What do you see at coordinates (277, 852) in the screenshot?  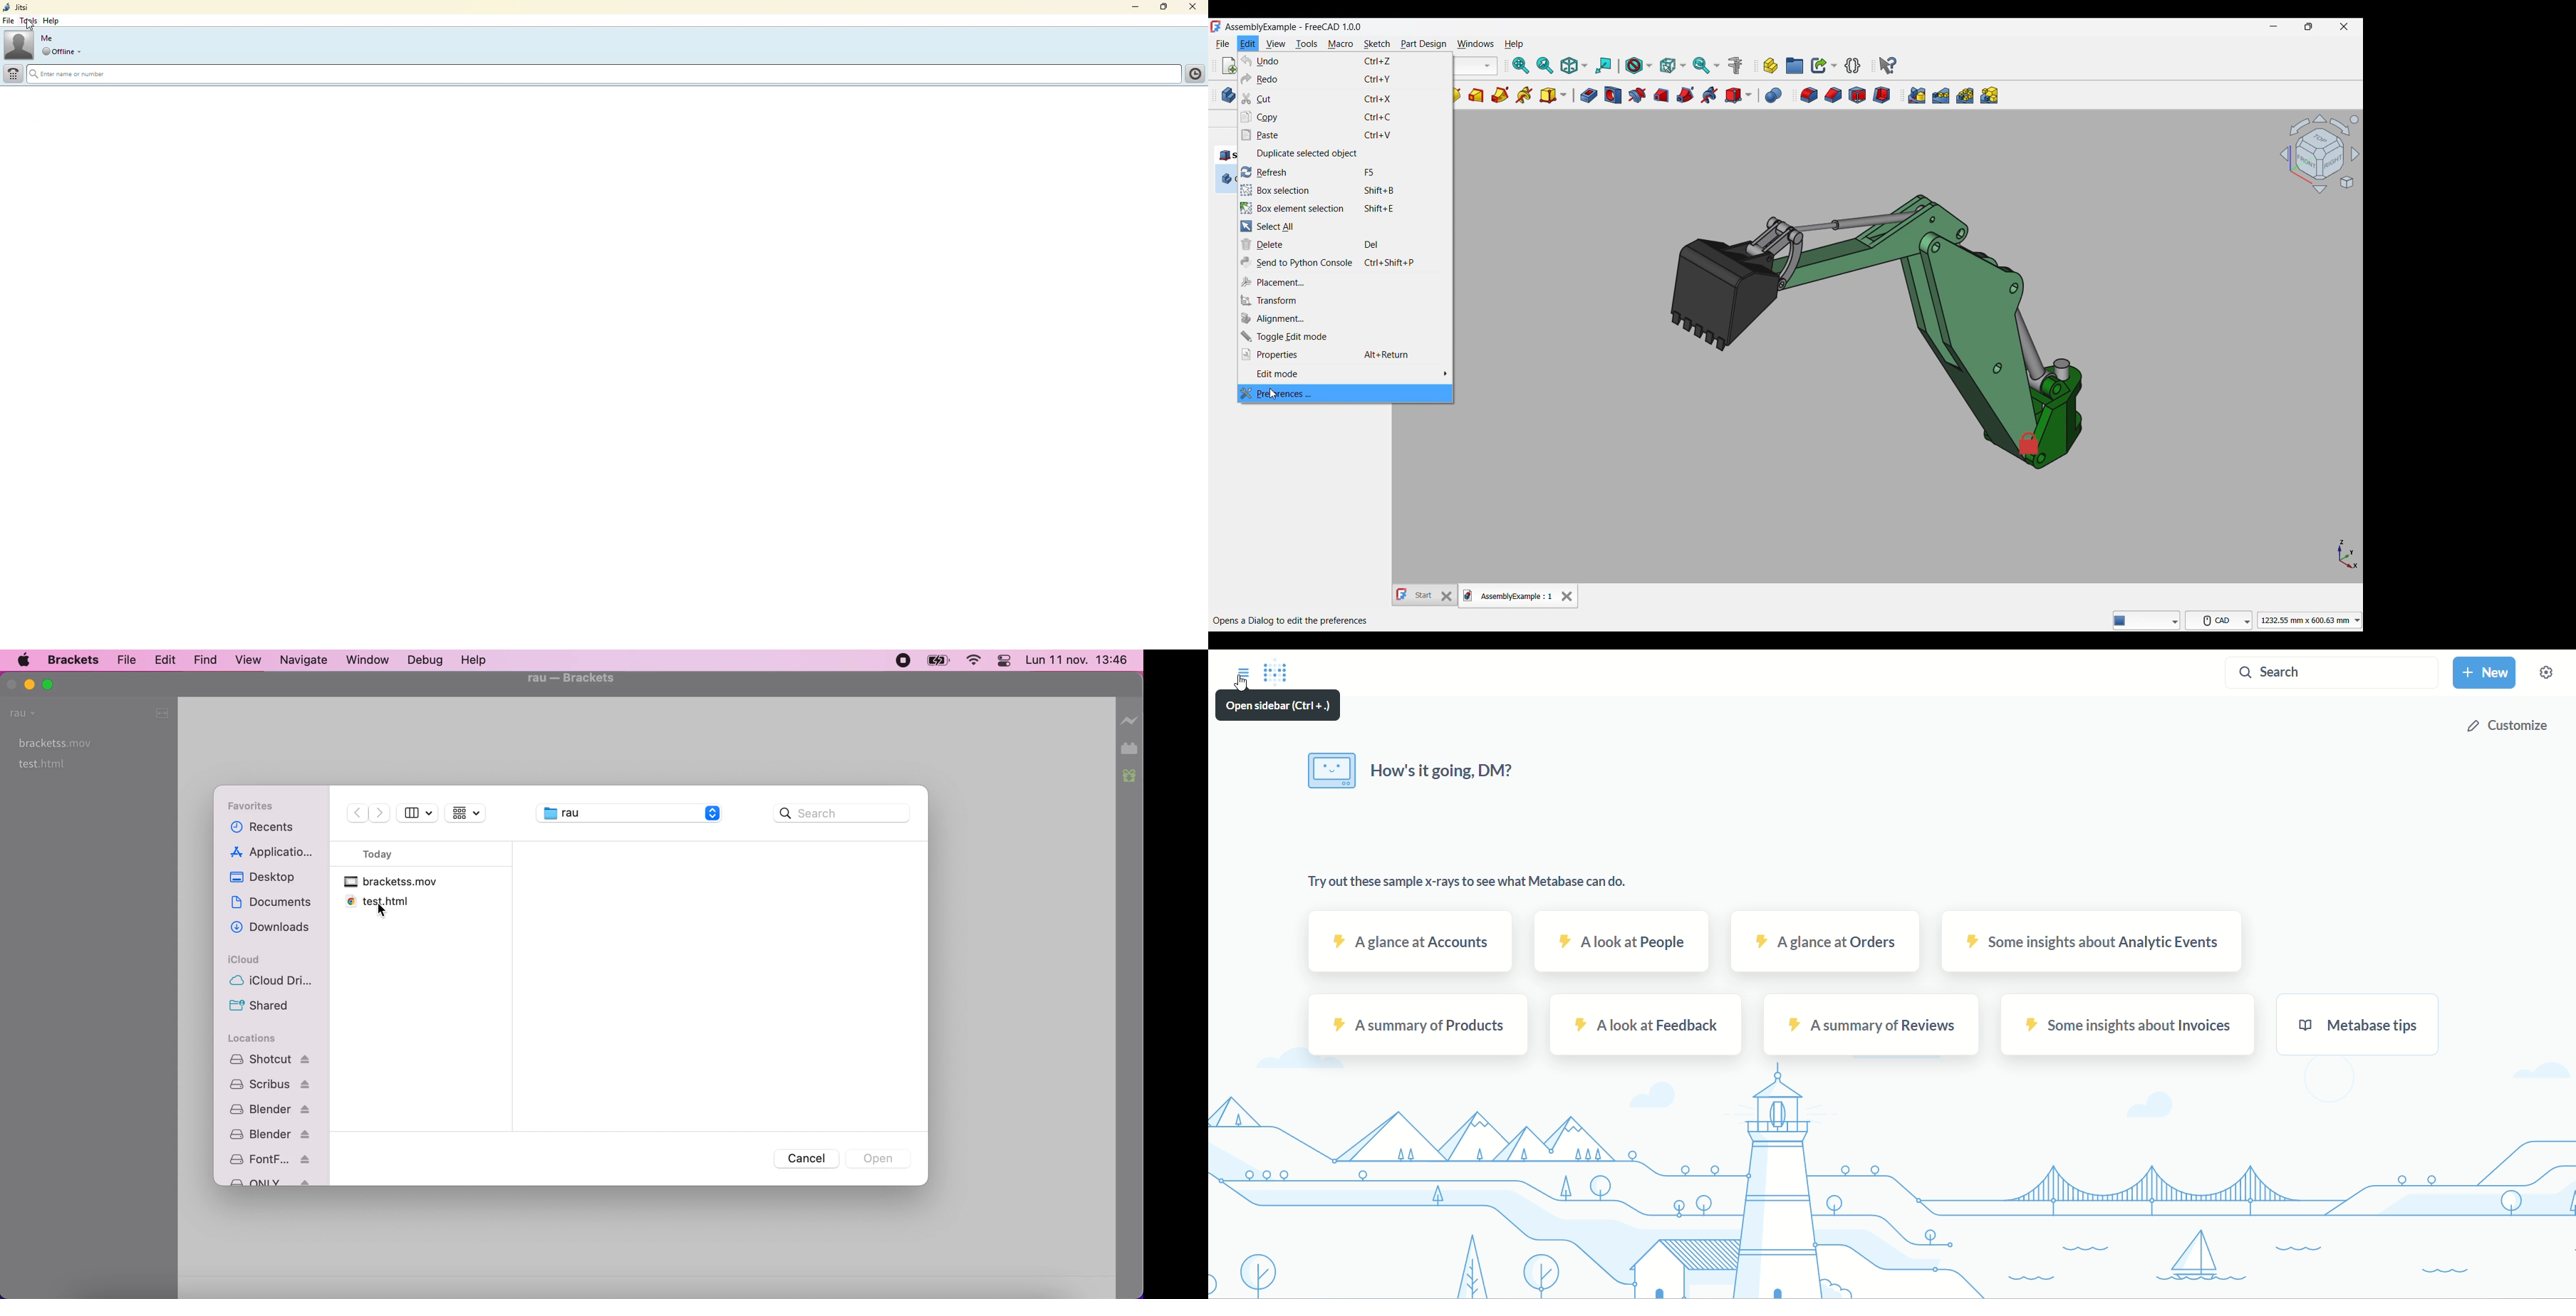 I see `applications` at bounding box center [277, 852].